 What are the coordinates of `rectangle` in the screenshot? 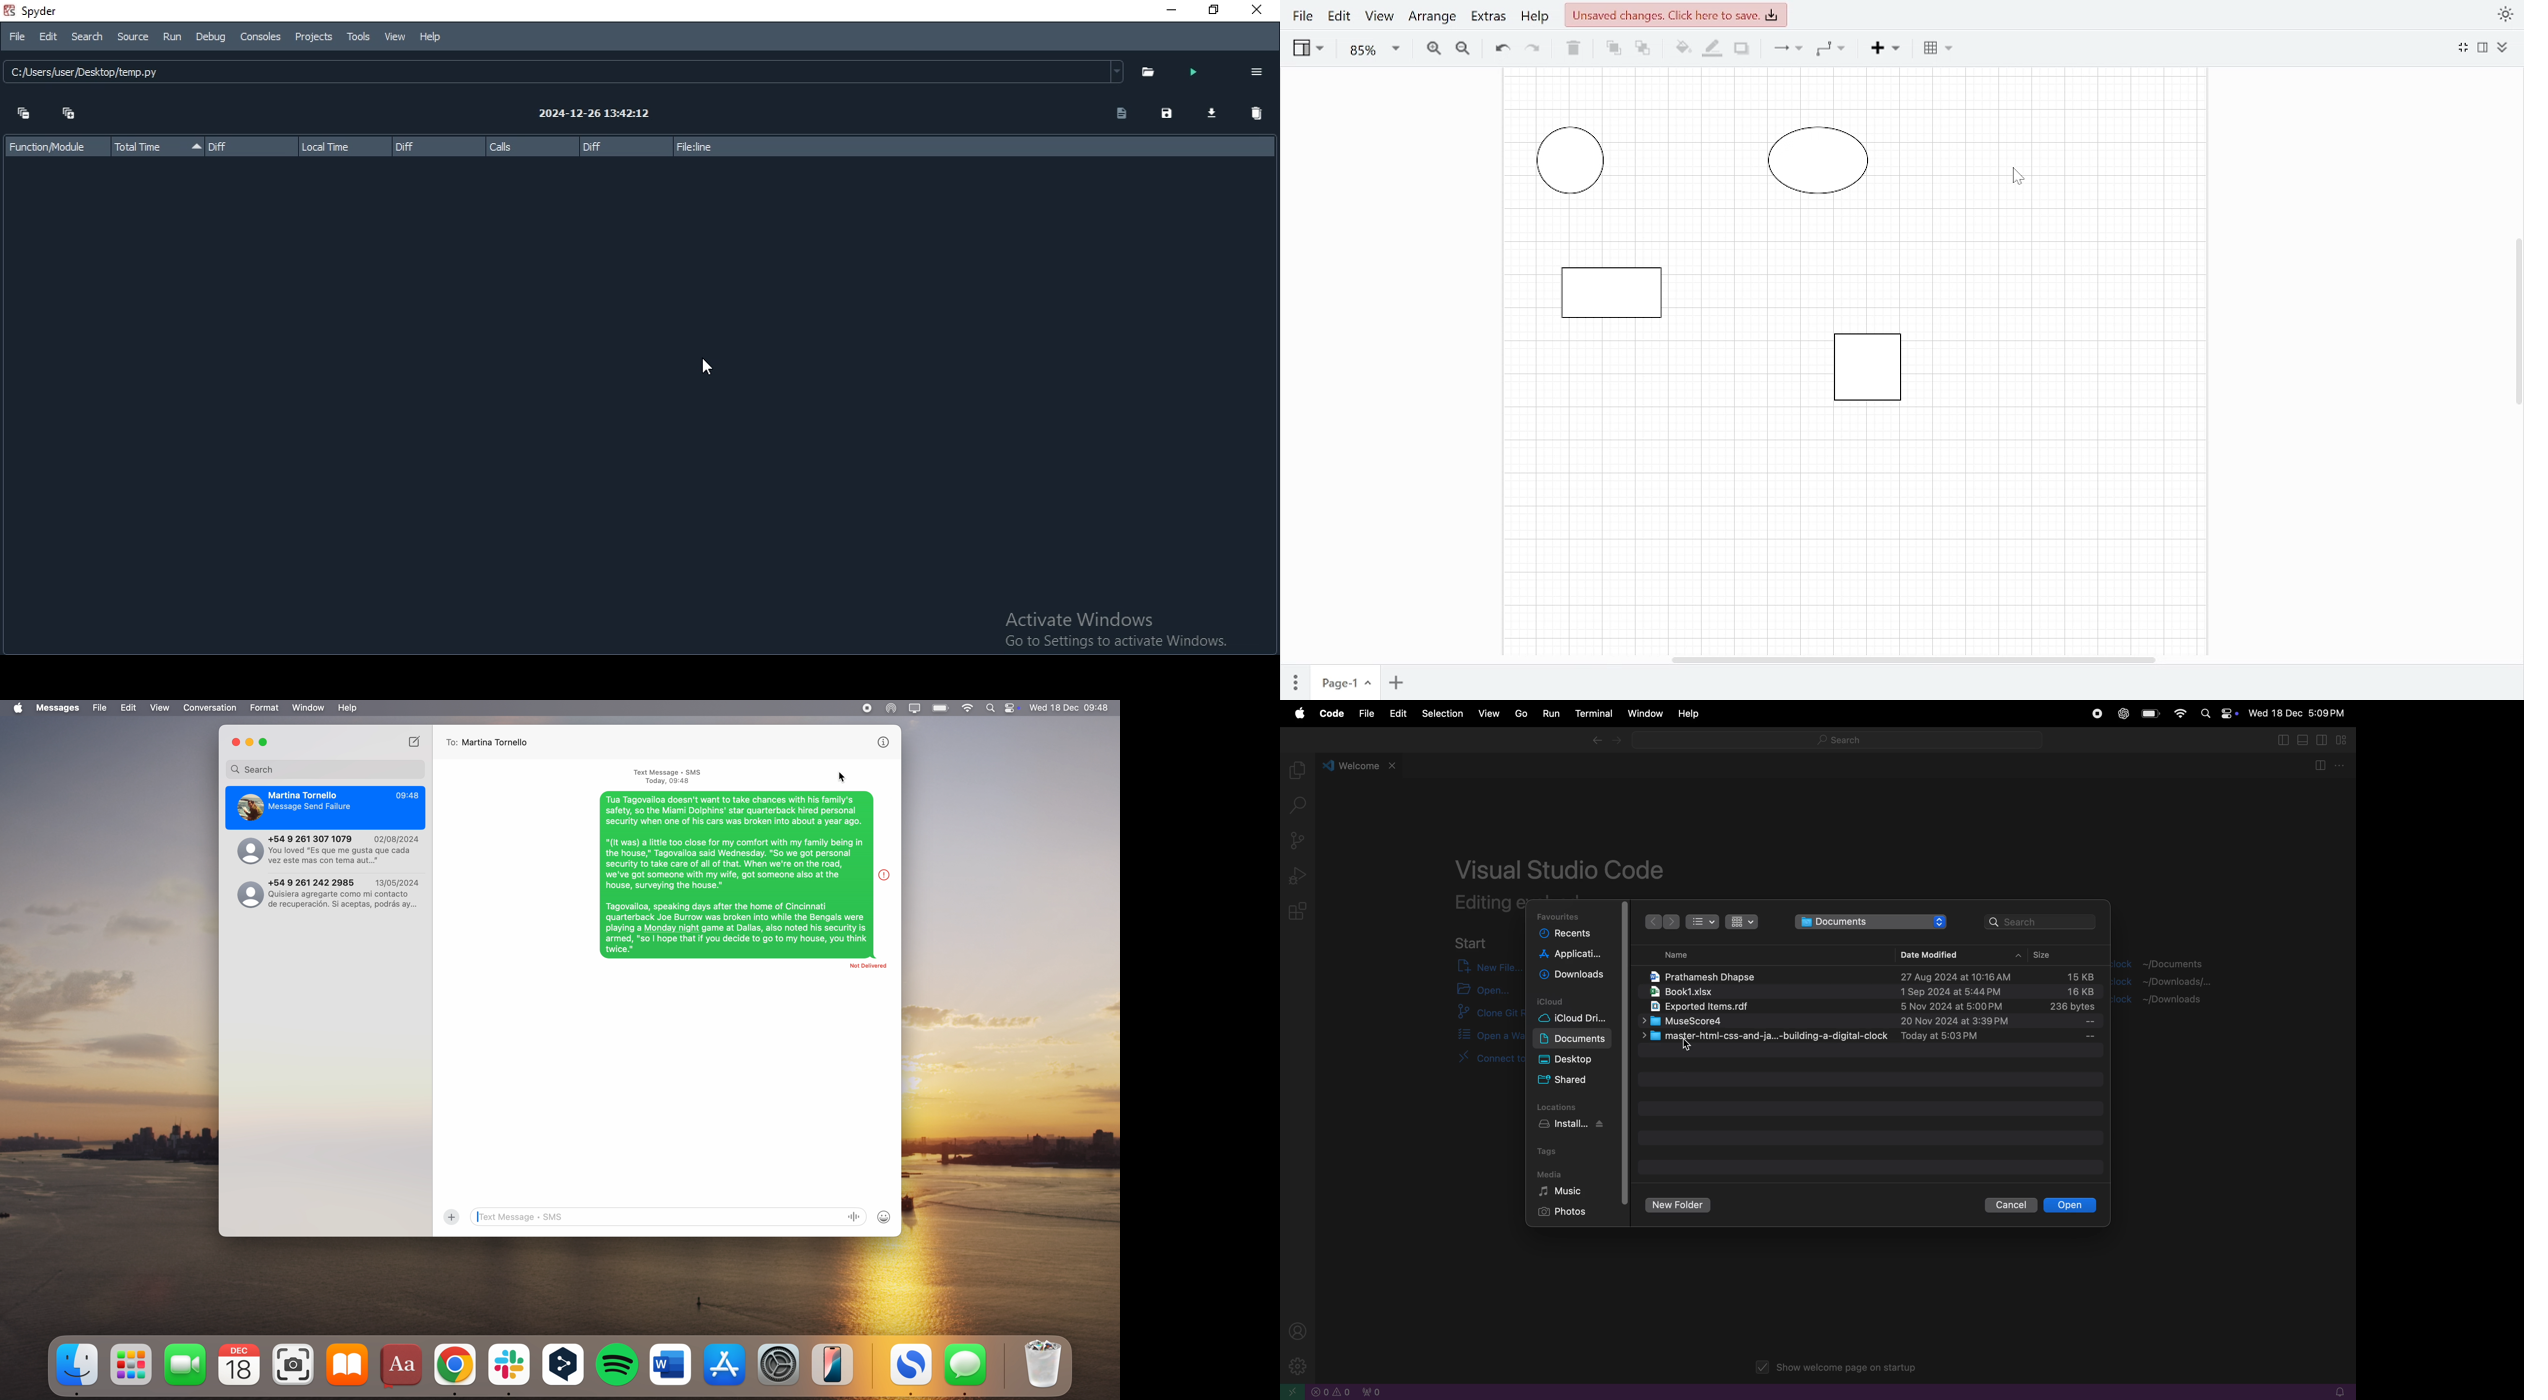 It's located at (1865, 366).